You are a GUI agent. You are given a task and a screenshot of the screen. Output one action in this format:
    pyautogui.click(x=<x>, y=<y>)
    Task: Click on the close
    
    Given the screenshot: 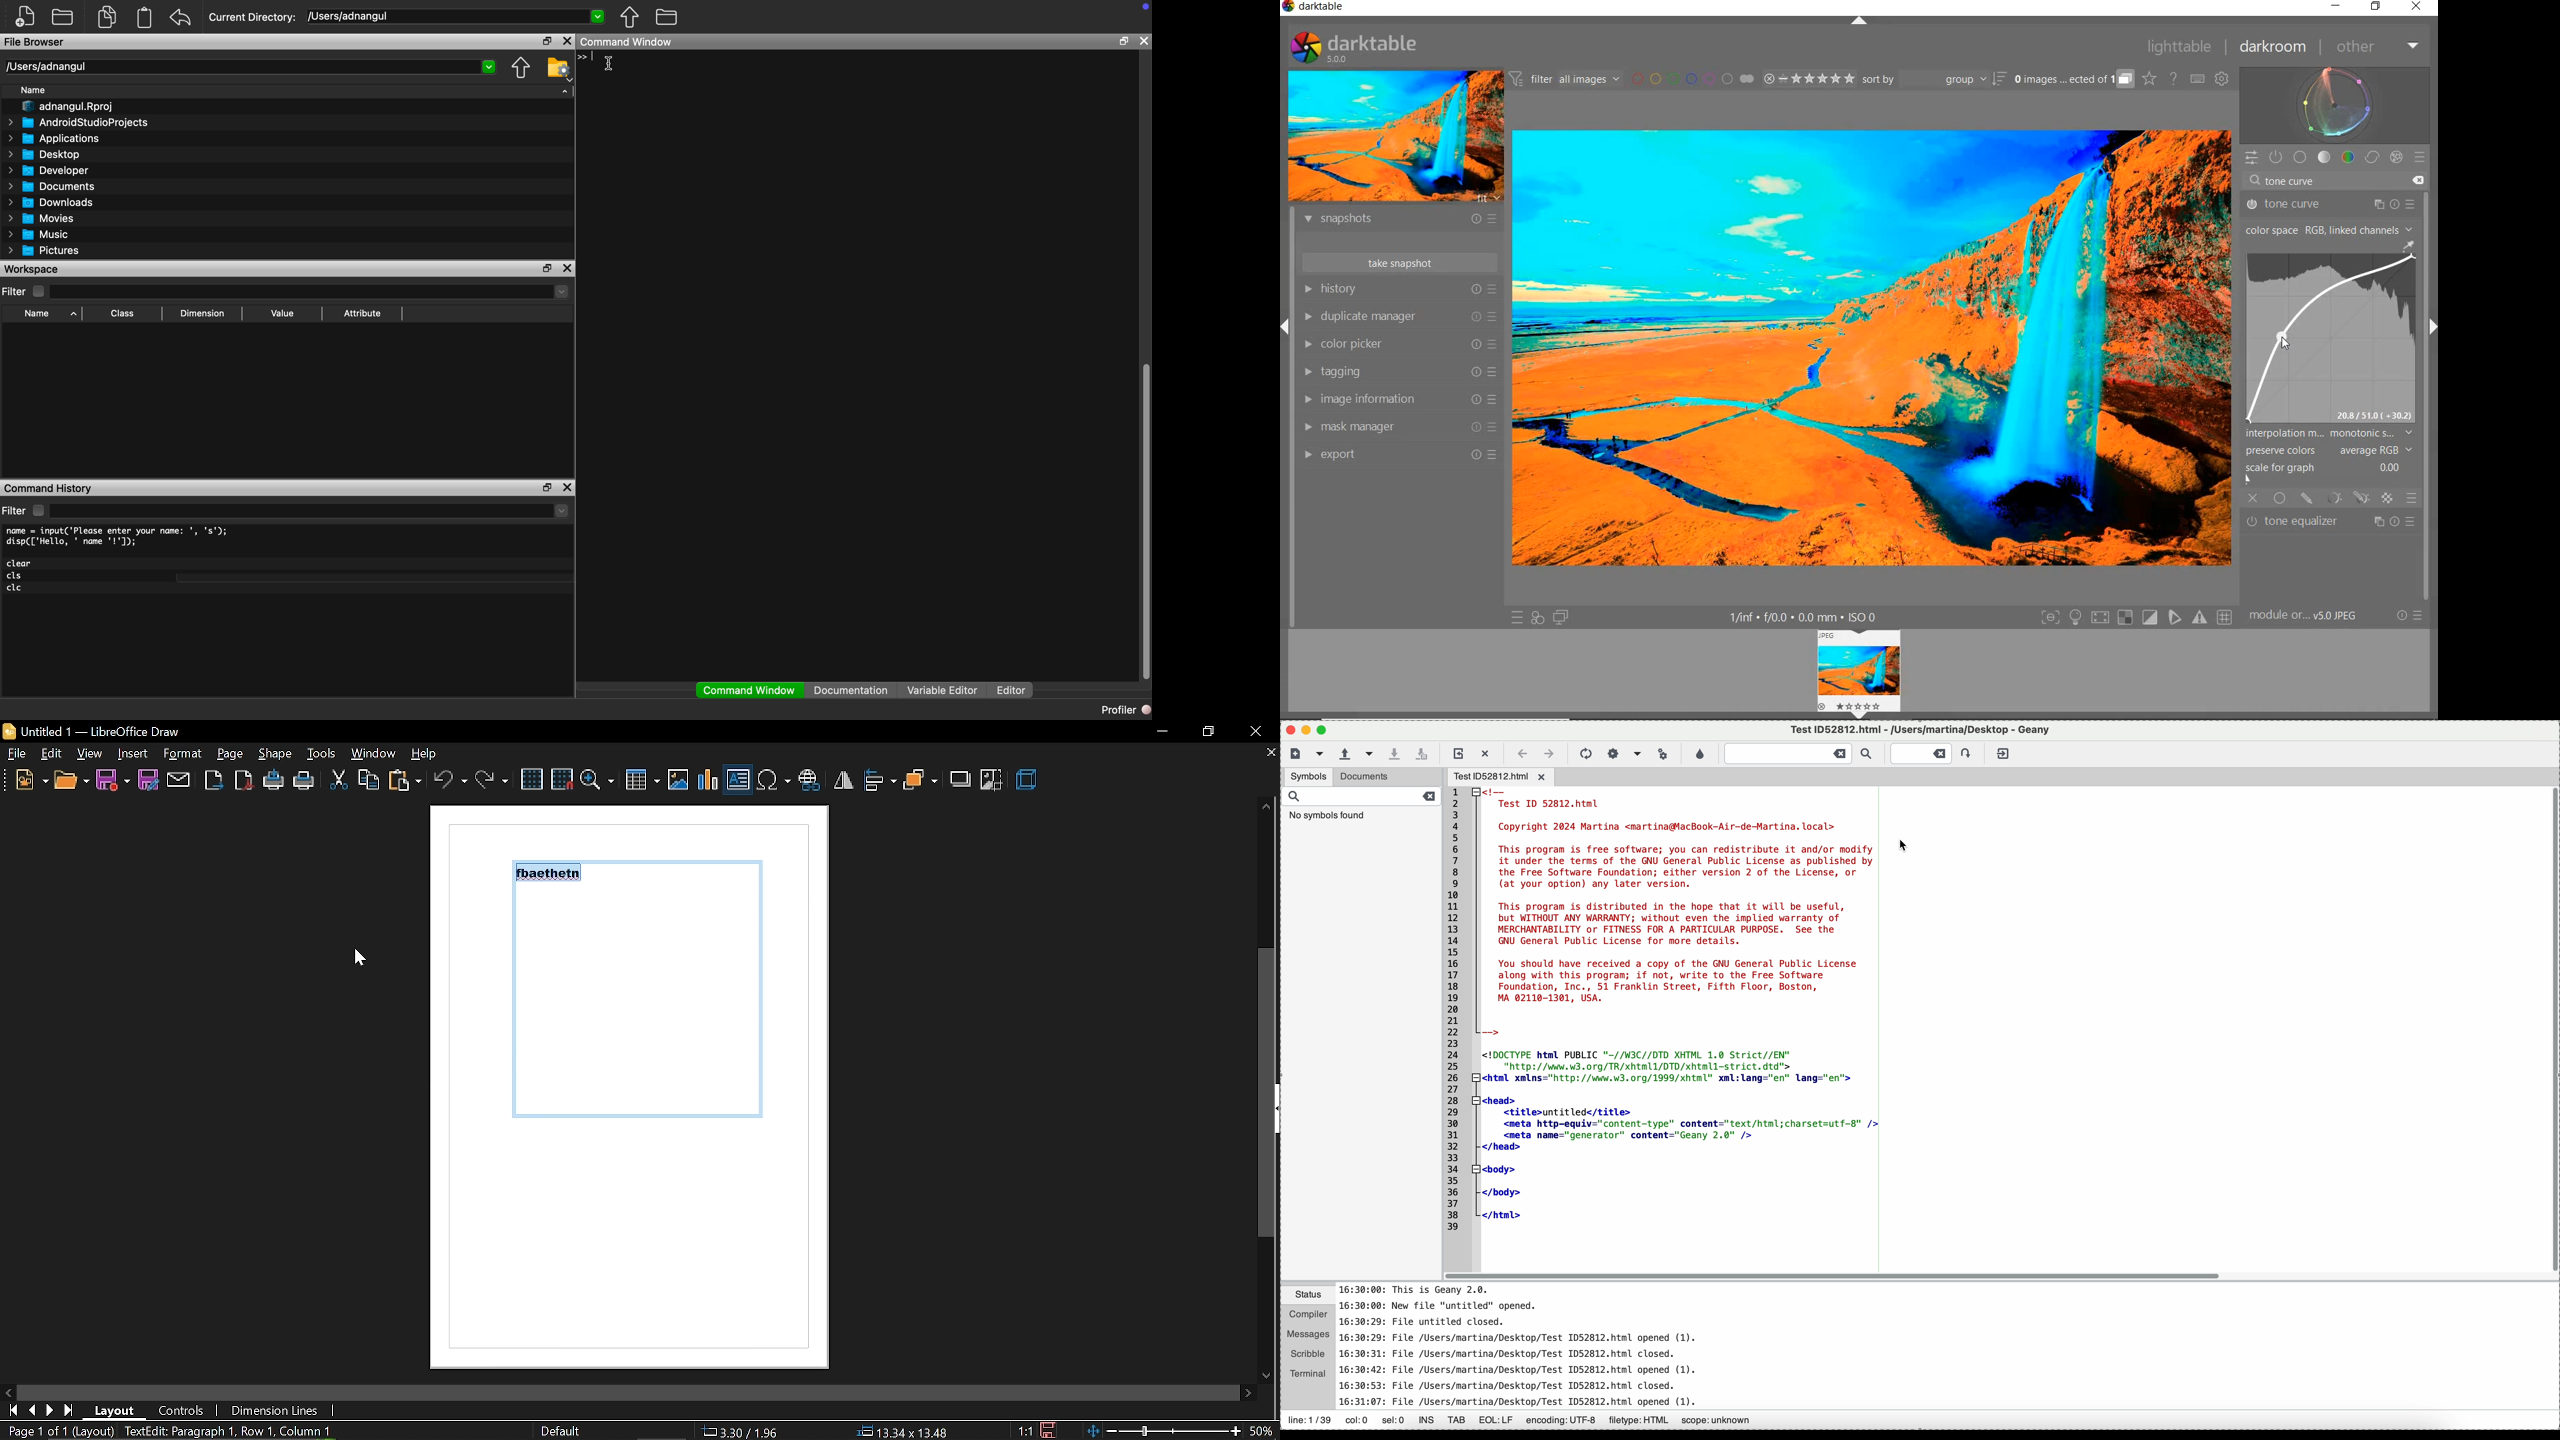 What is the action you would take?
    pyautogui.click(x=567, y=268)
    